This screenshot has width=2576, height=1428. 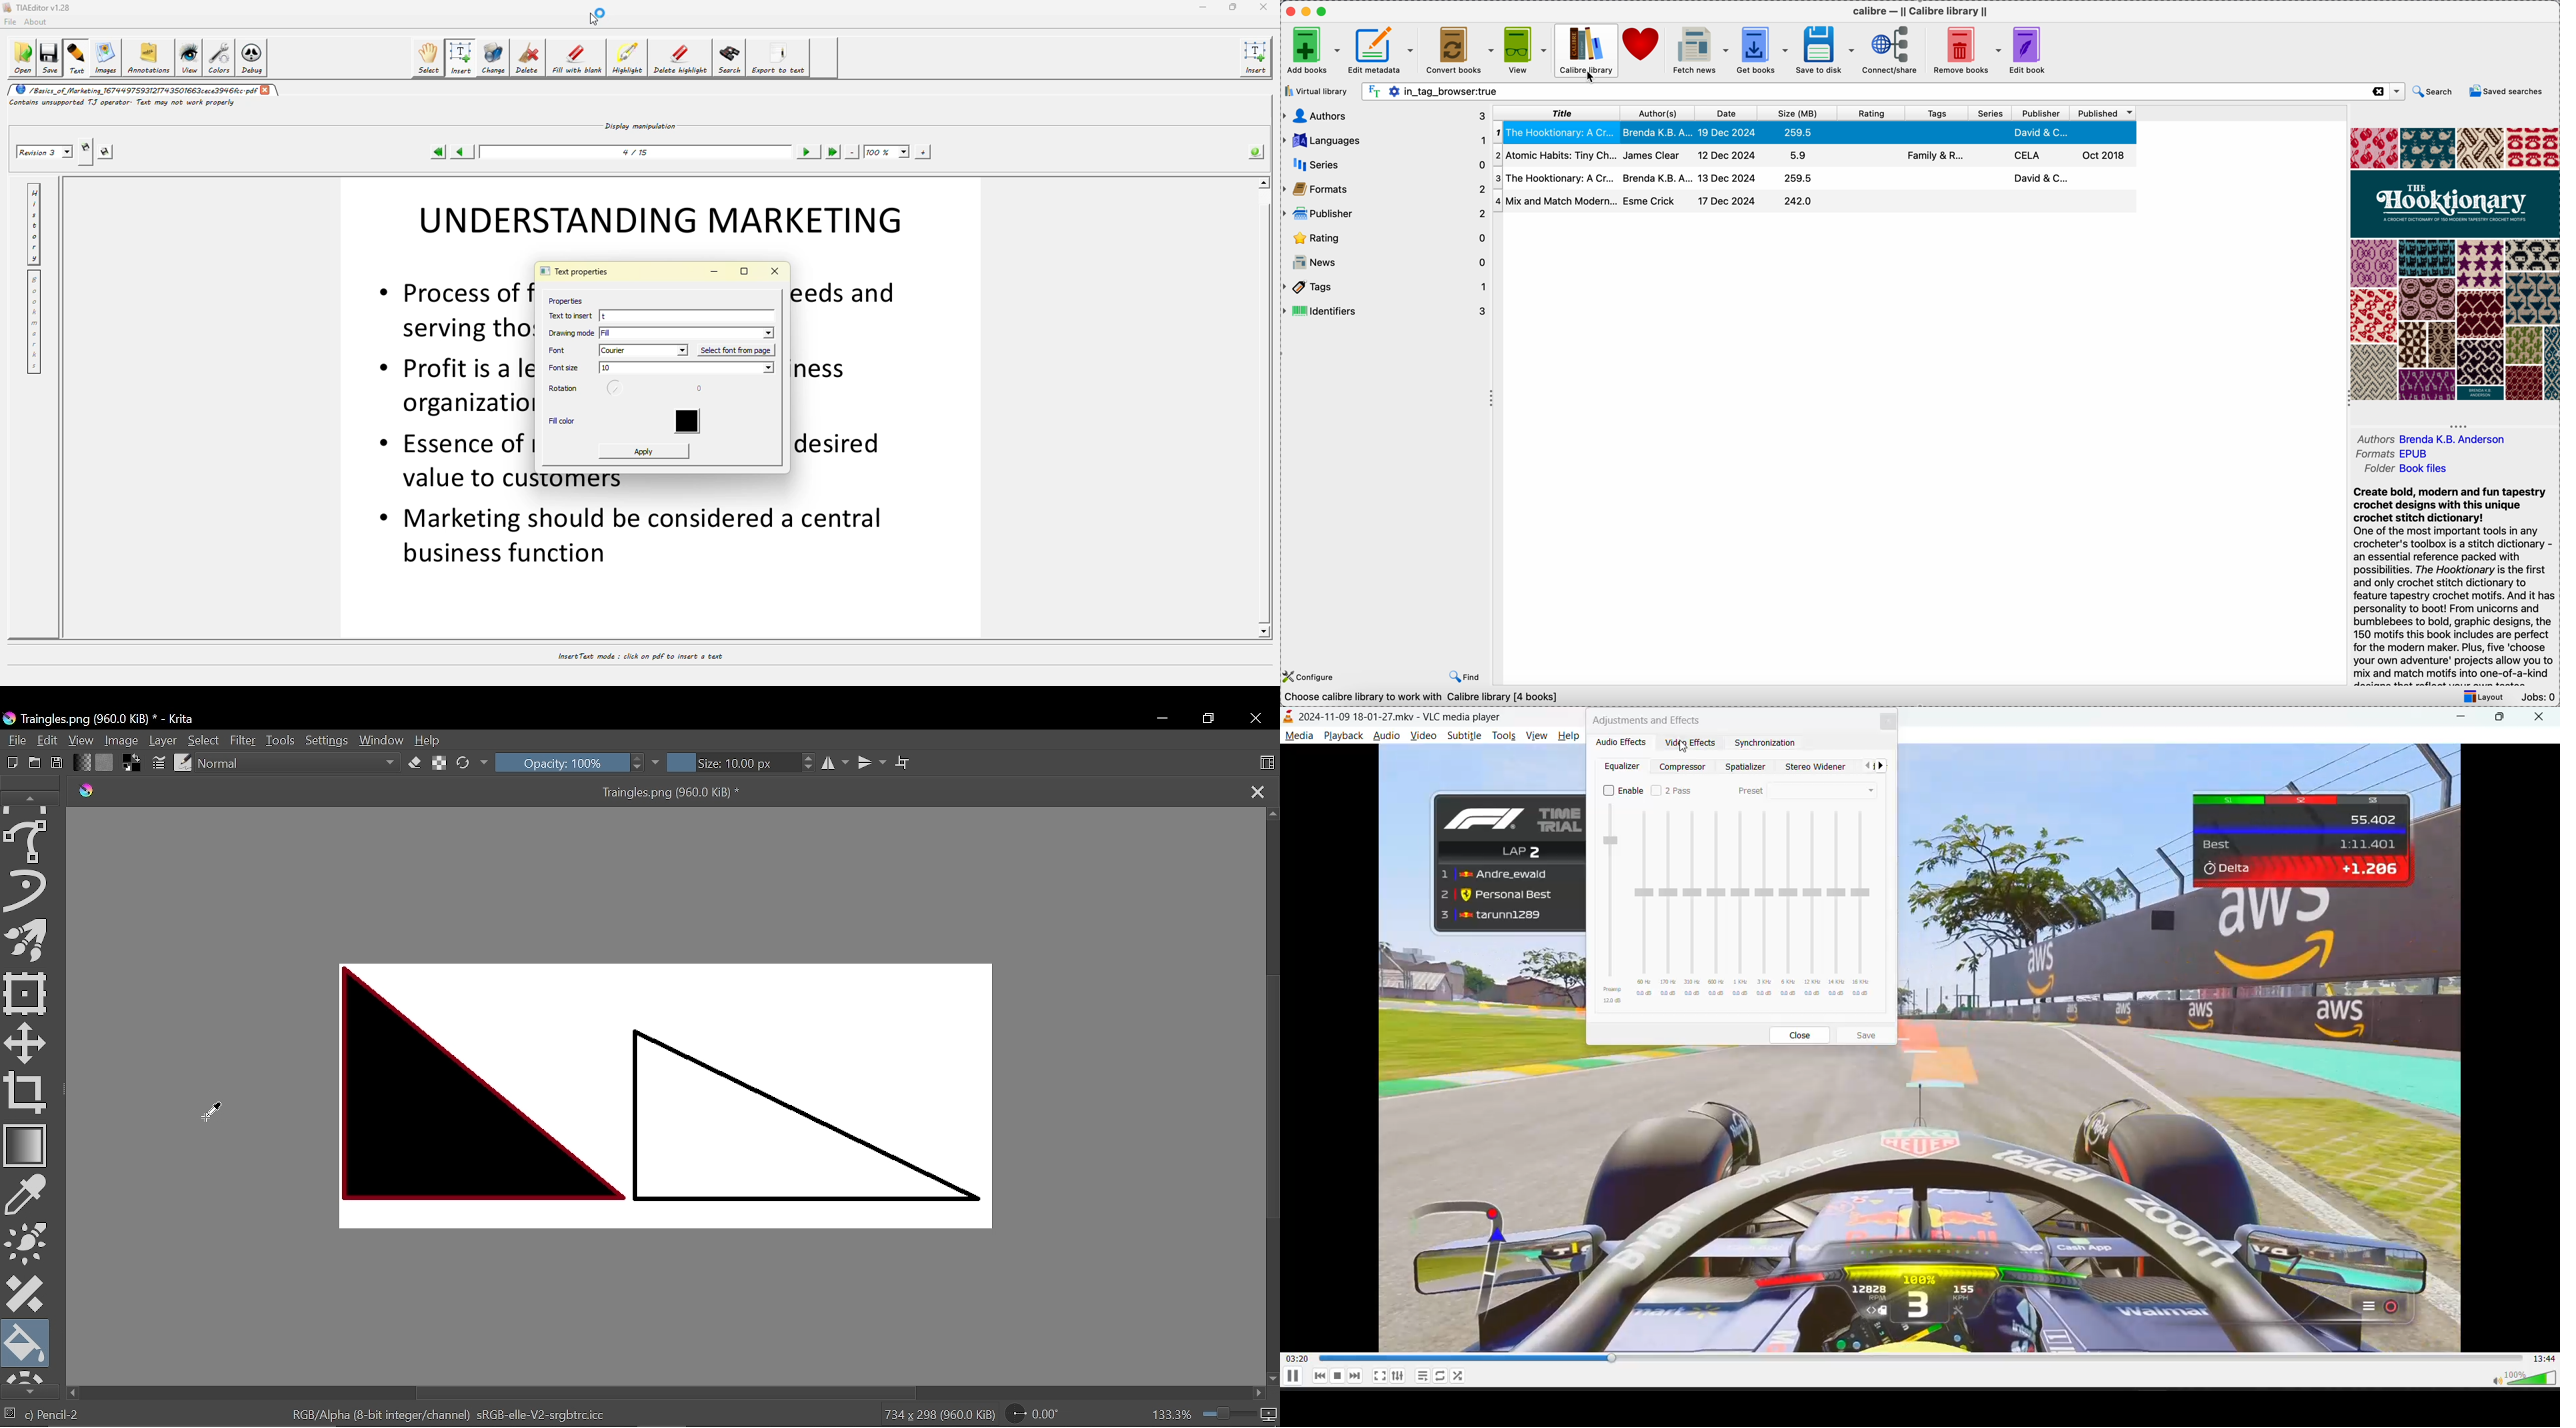 What do you see at coordinates (1266, 762) in the screenshot?
I see `Choose workspace` at bounding box center [1266, 762].